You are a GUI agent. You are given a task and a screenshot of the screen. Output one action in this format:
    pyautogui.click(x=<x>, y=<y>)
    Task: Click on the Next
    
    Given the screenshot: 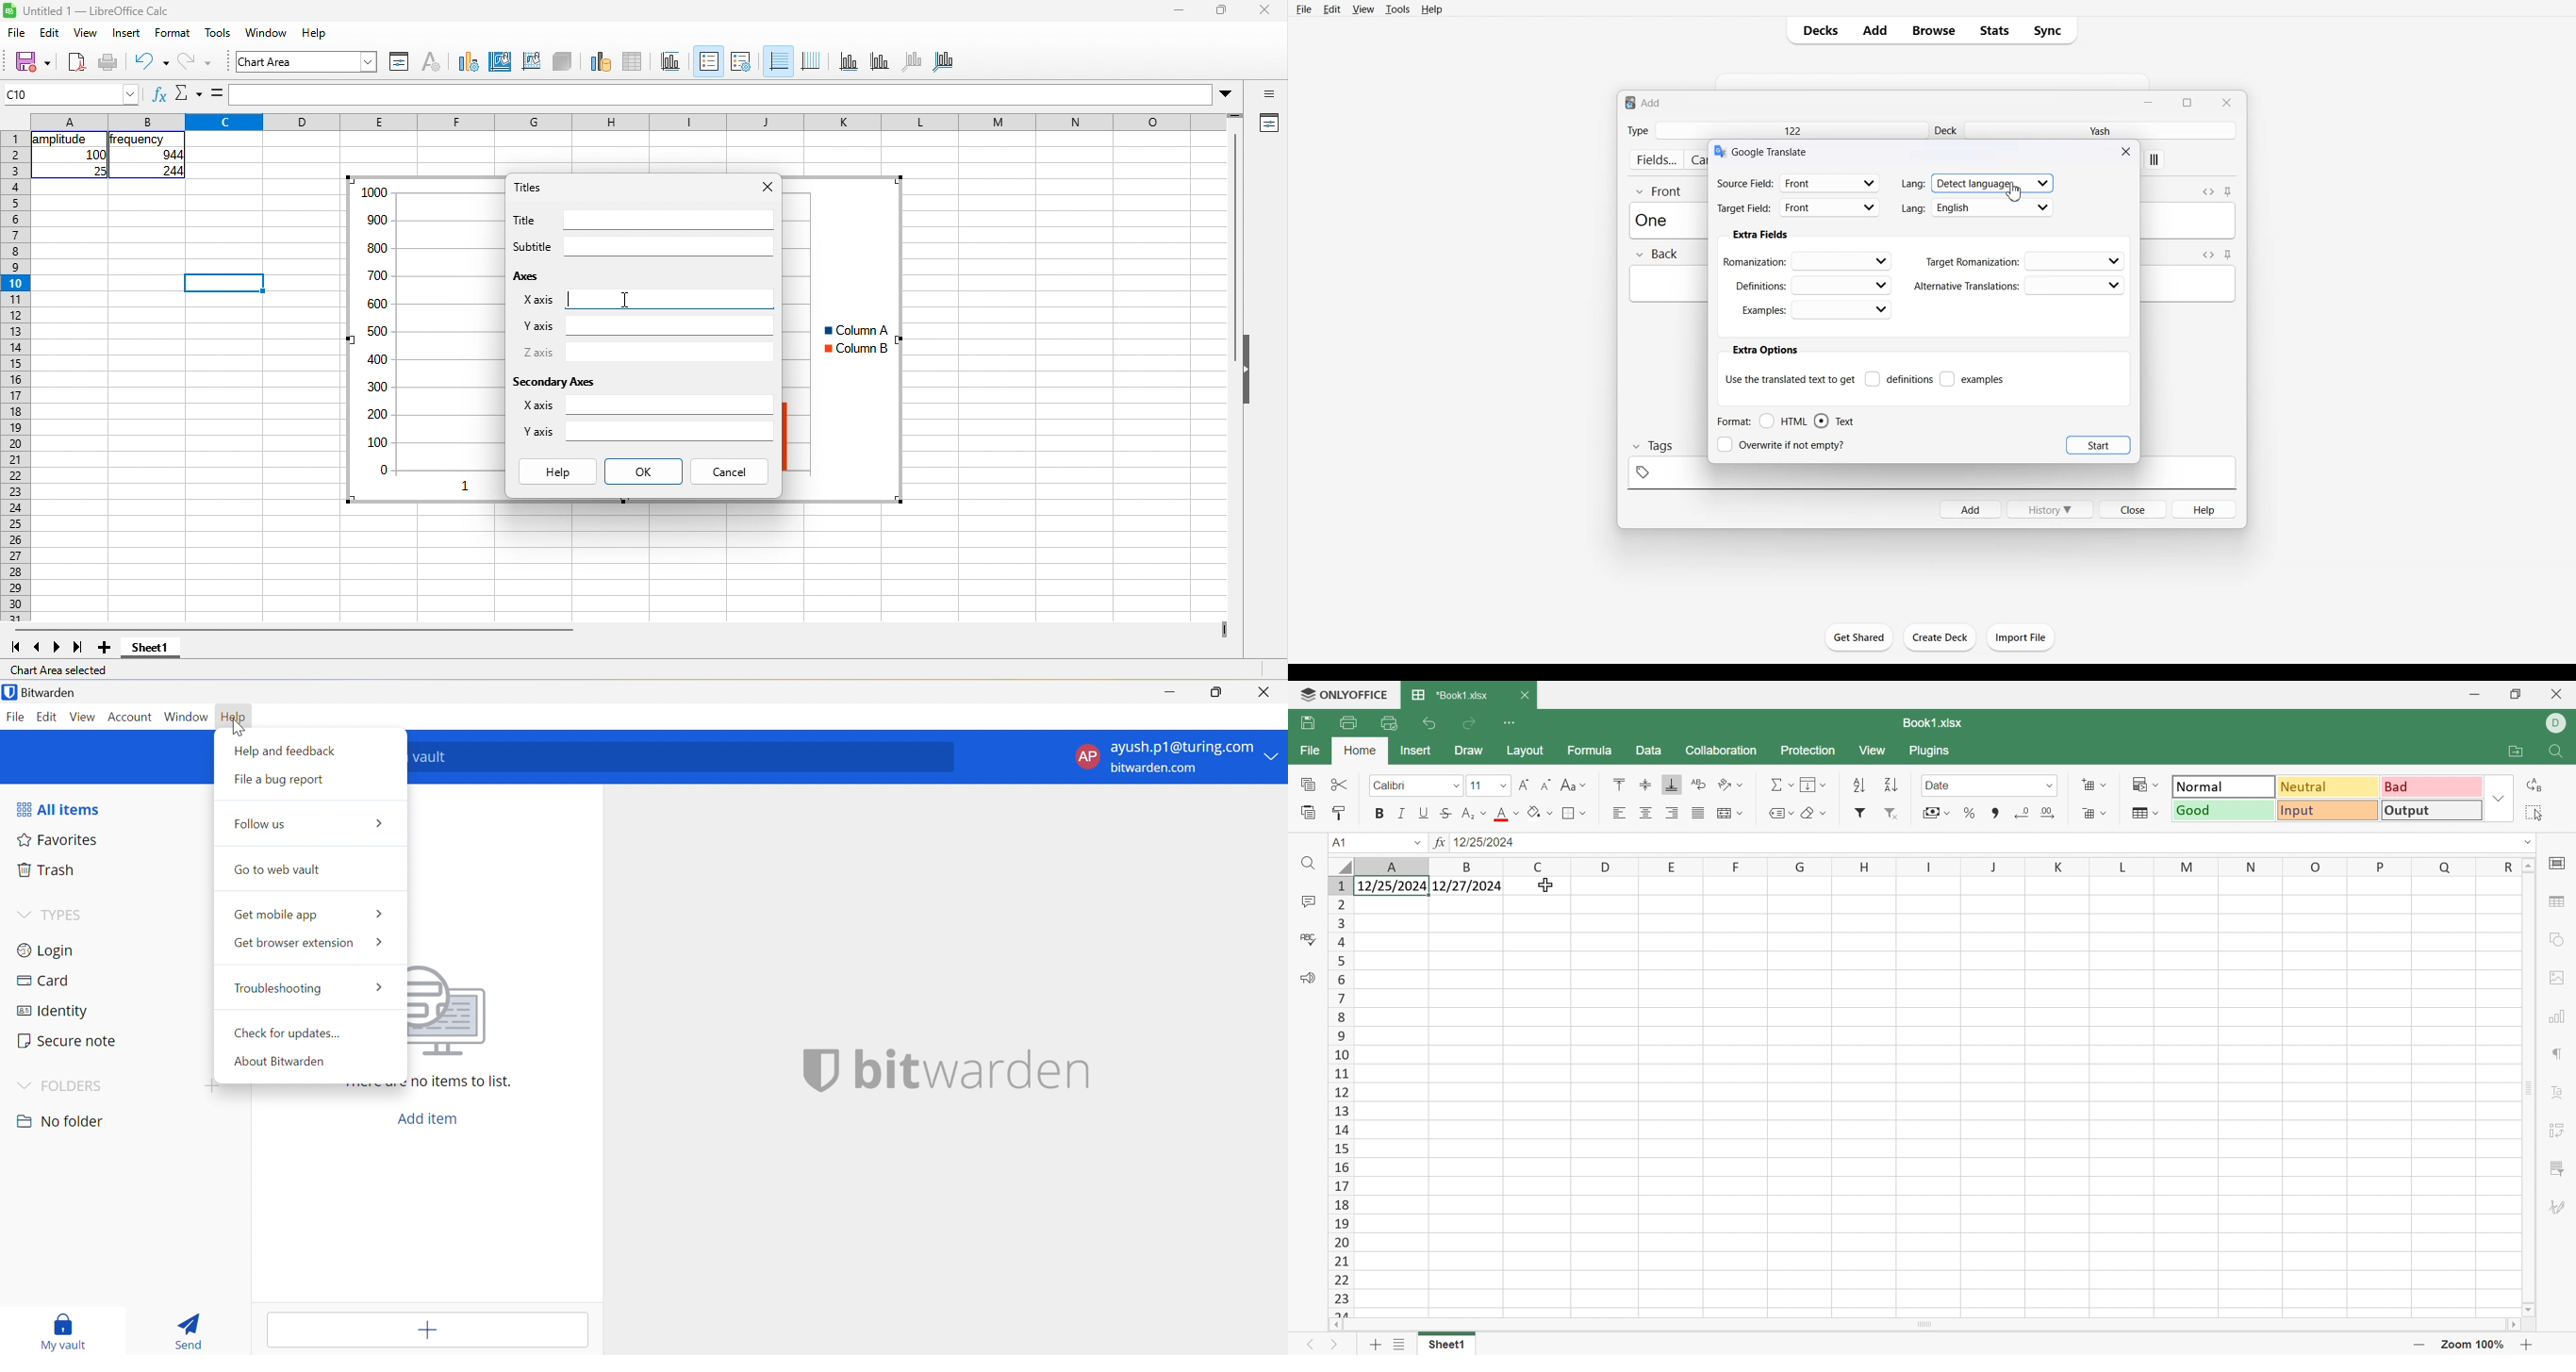 What is the action you would take?
    pyautogui.click(x=1335, y=1343)
    